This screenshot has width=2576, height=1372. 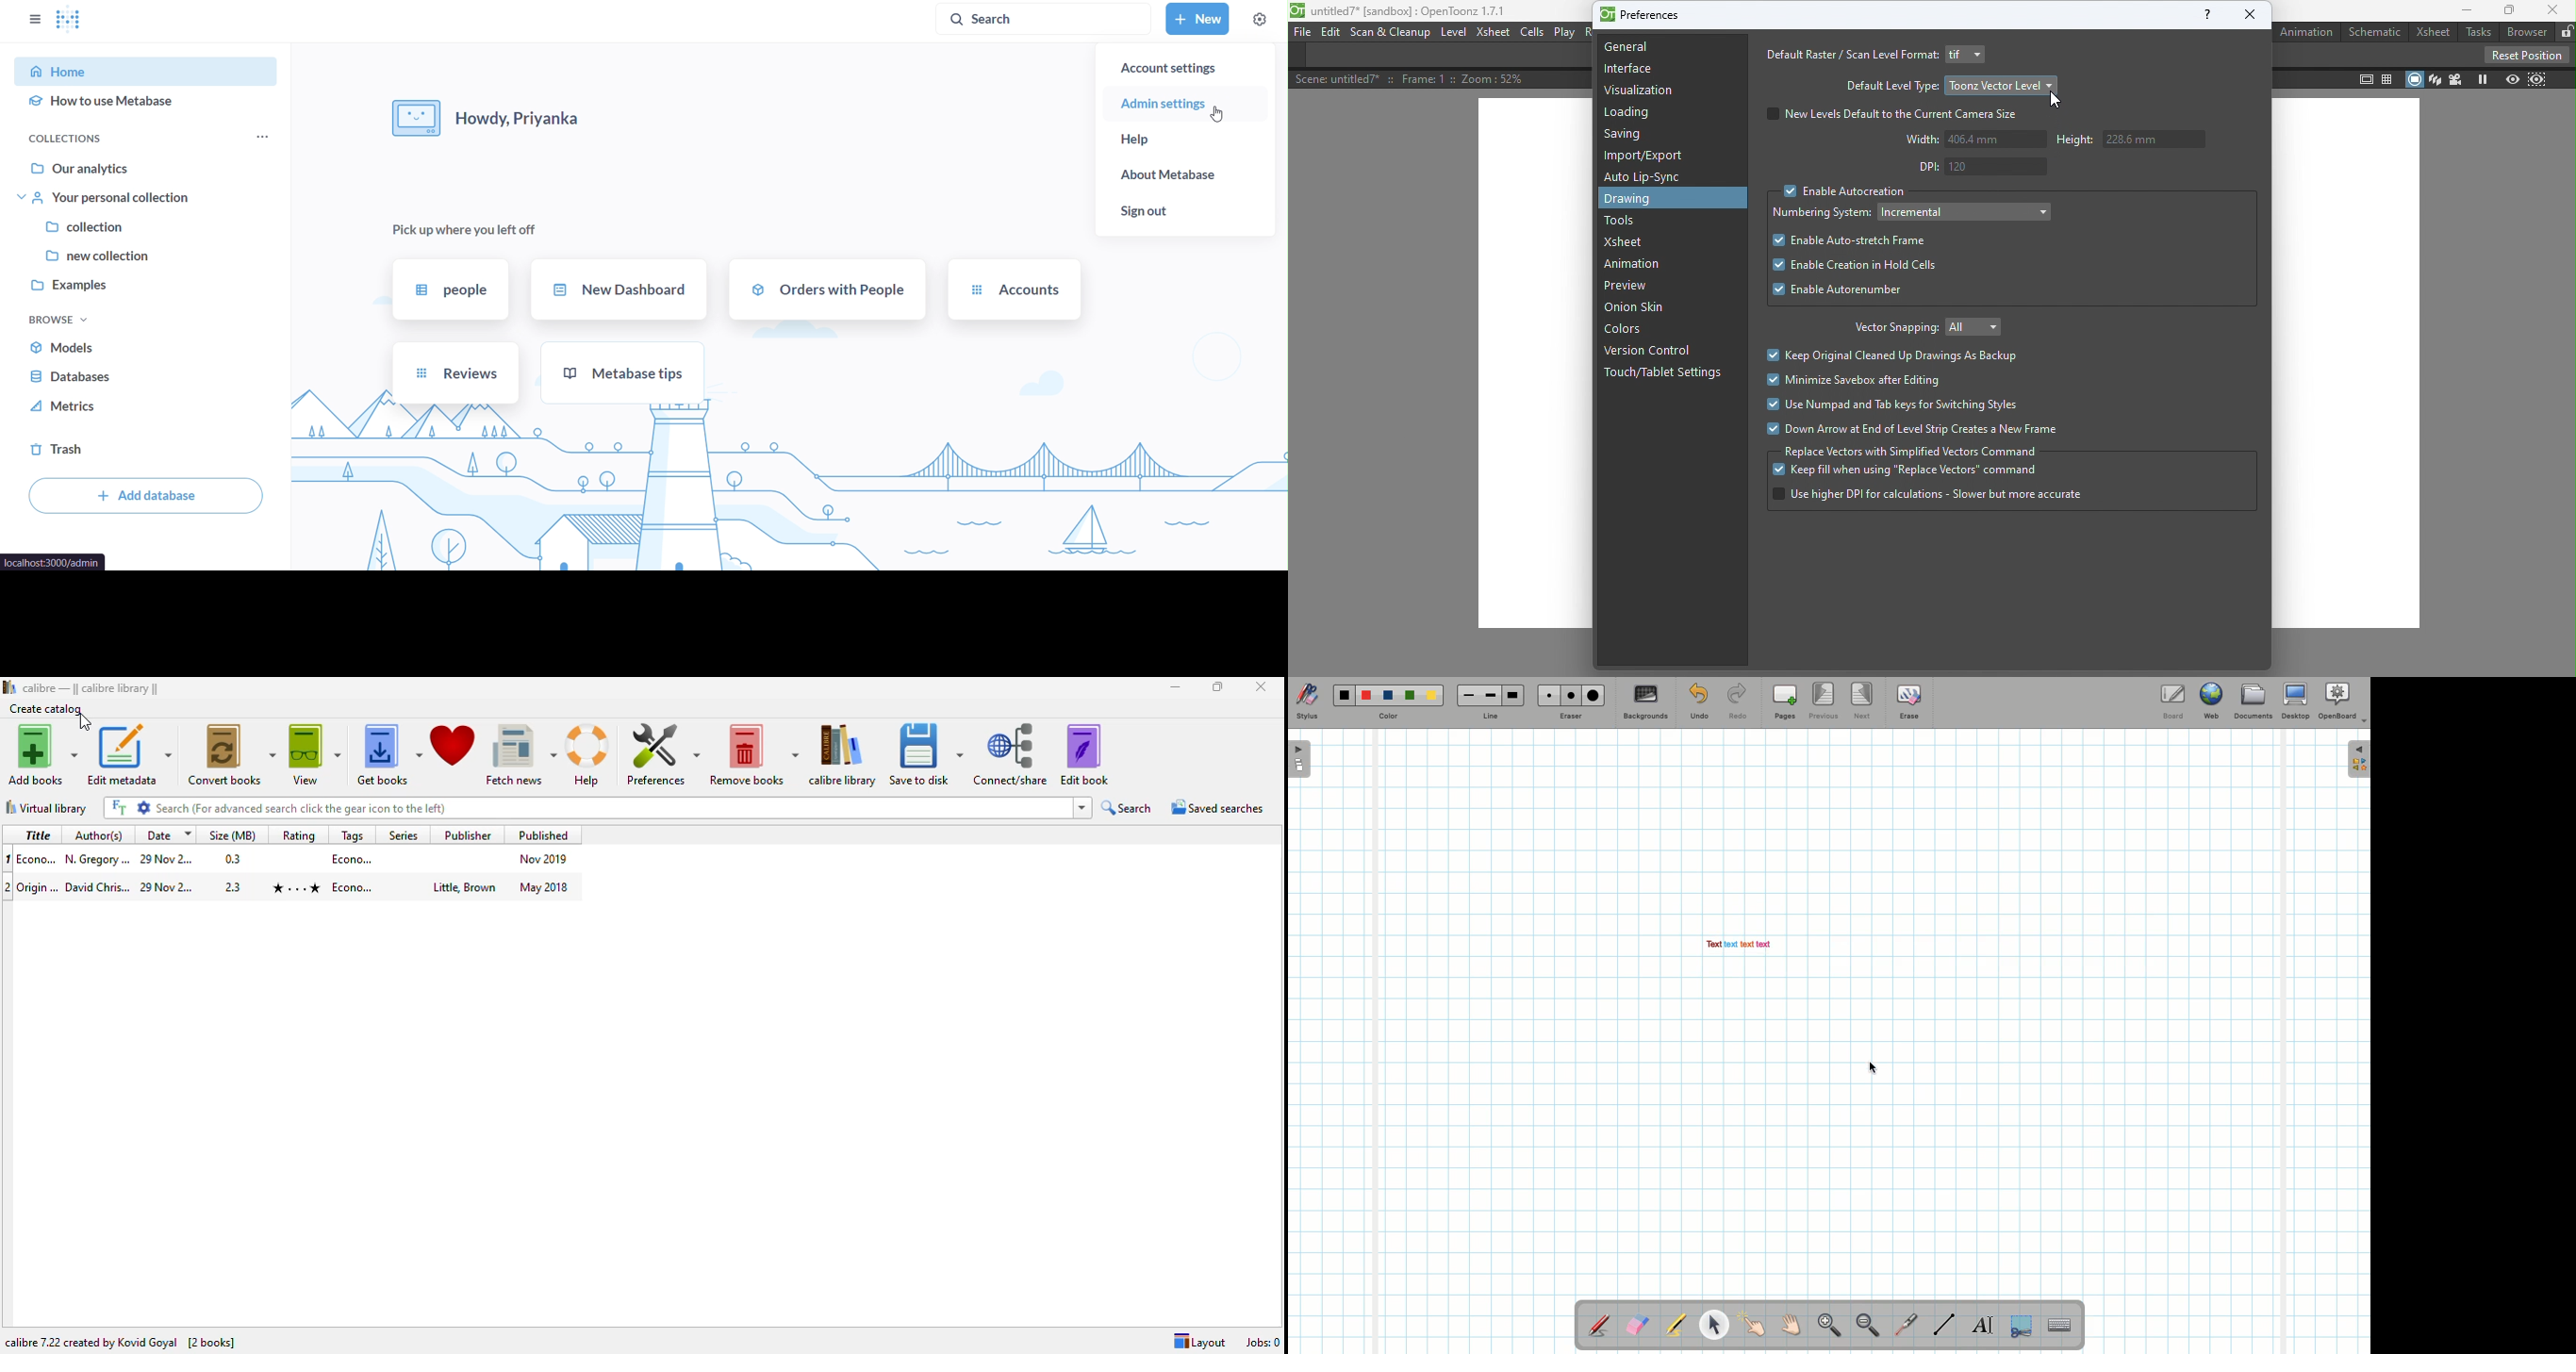 What do you see at coordinates (2524, 54) in the screenshot?
I see `Reset position` at bounding box center [2524, 54].